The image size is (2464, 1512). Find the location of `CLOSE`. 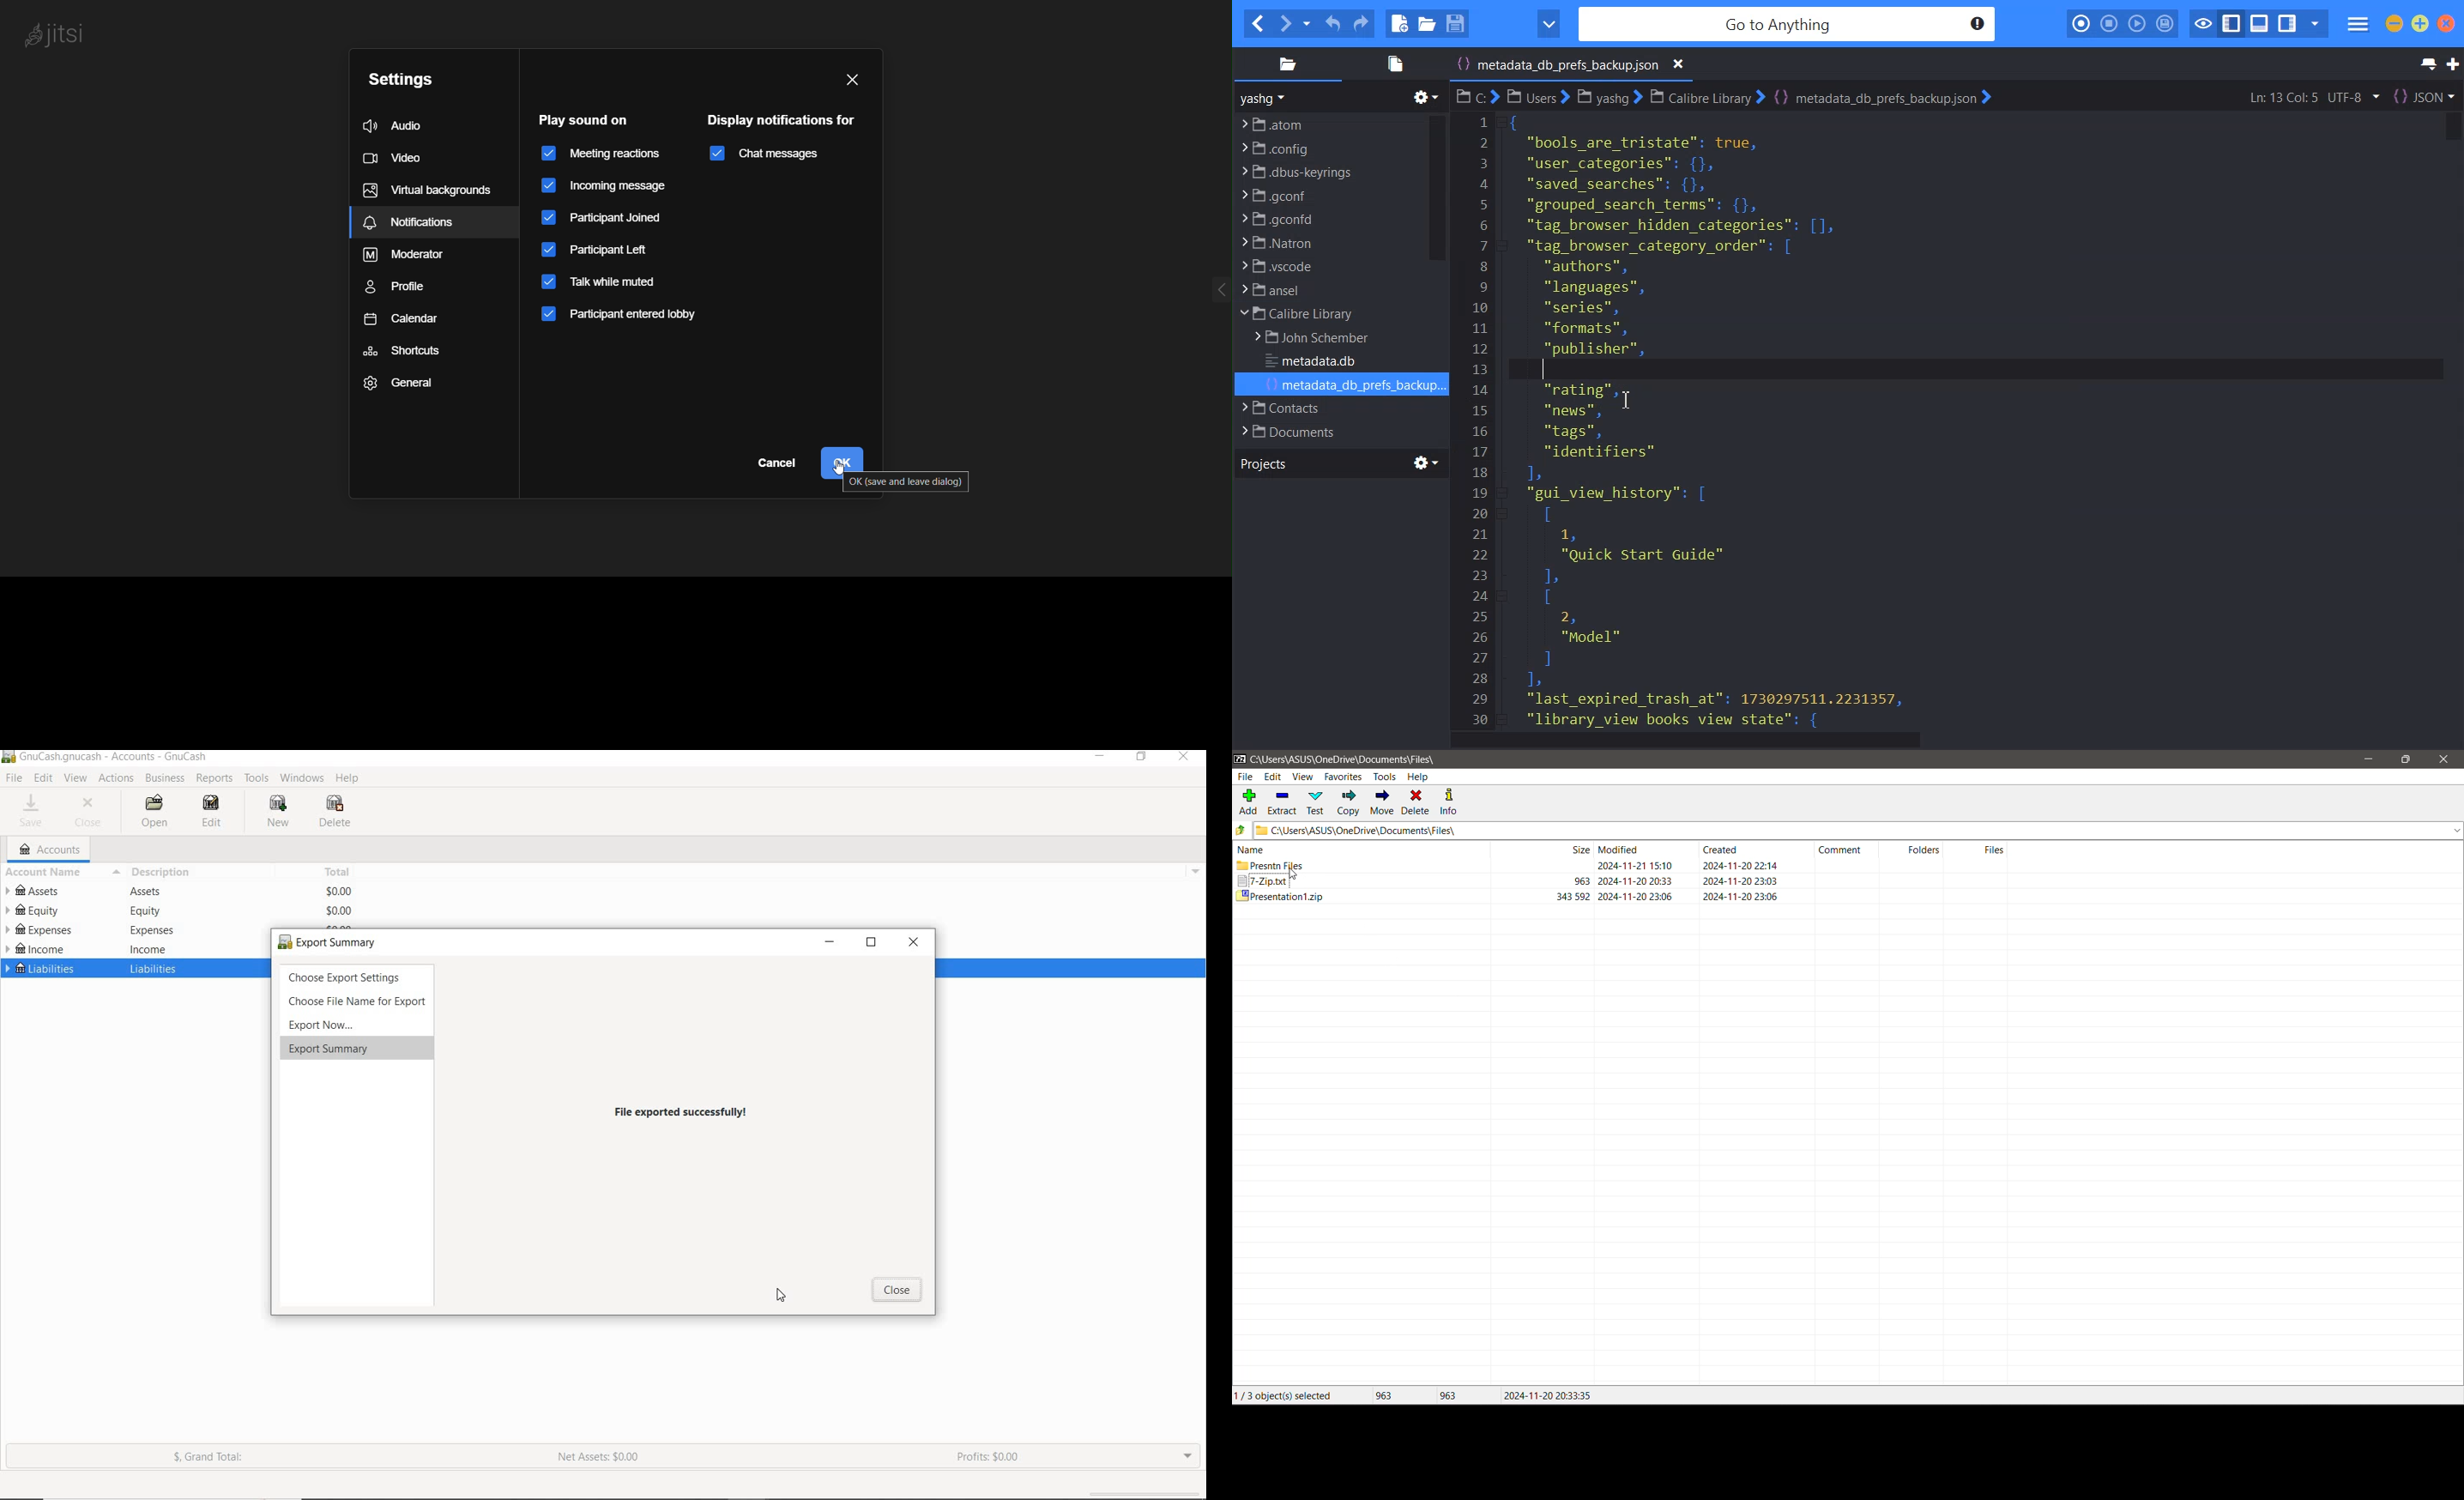

CLOSE is located at coordinates (1184, 757).